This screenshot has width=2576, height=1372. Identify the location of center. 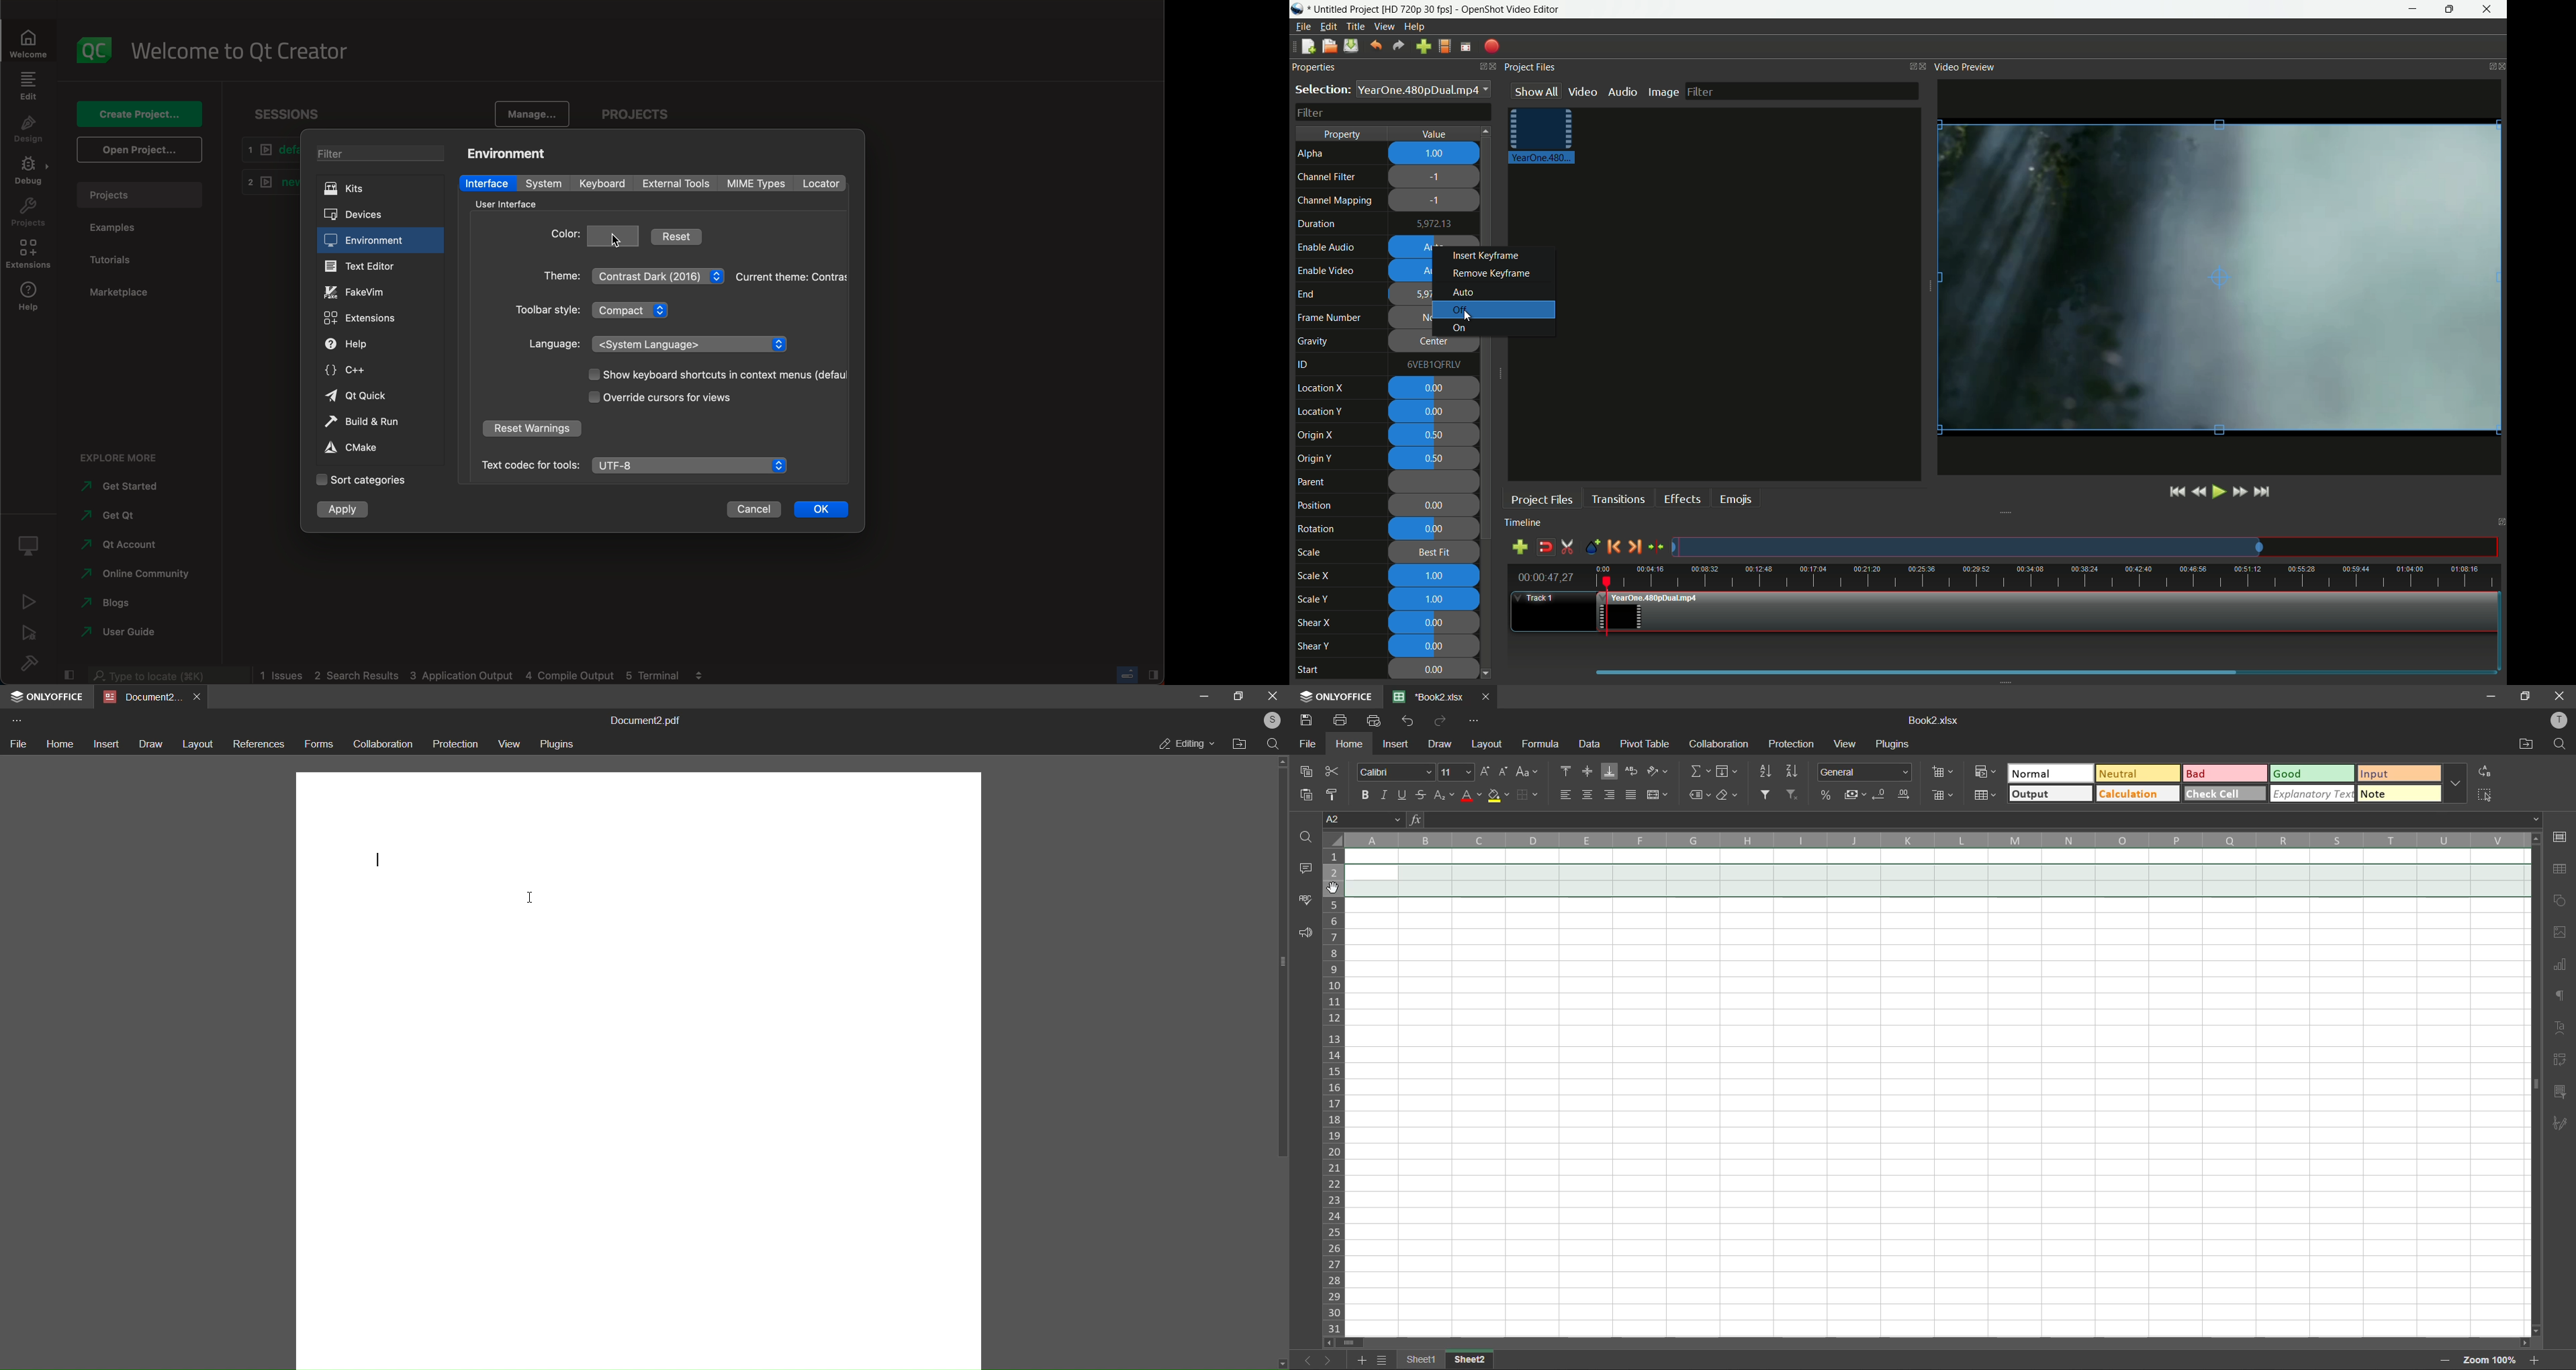
(1432, 342).